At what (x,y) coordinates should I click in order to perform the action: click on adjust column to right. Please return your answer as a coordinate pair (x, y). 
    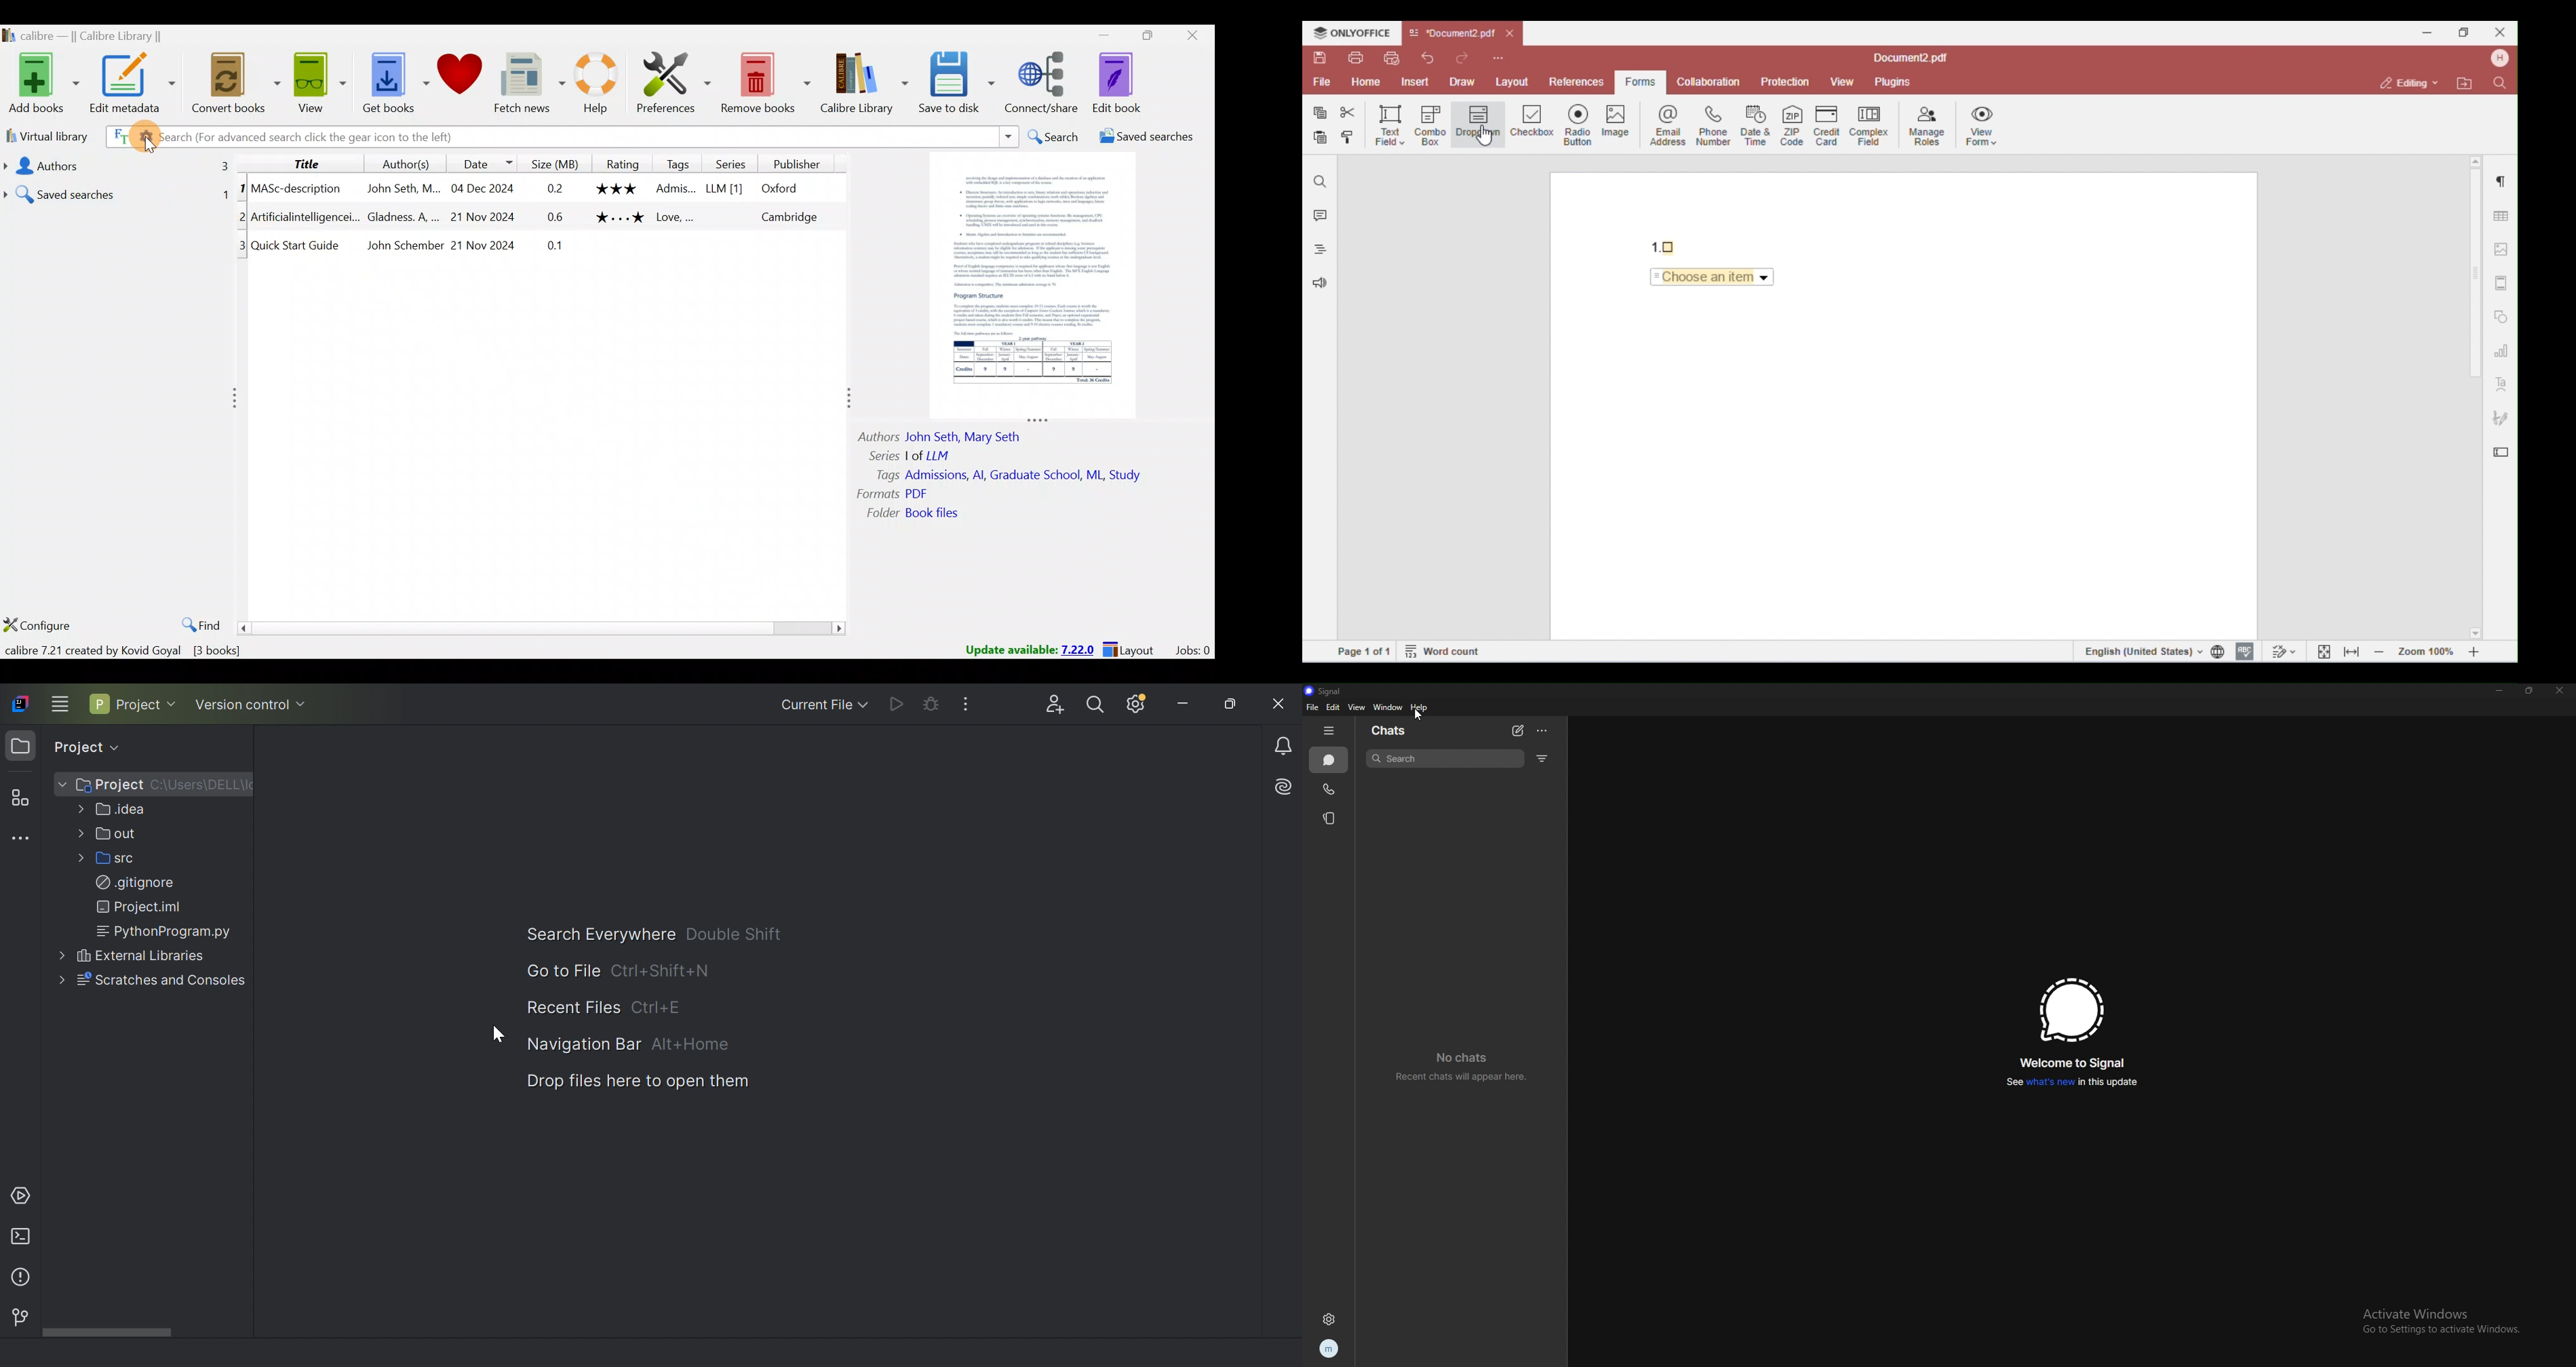
    Looking at the image, I should click on (847, 401).